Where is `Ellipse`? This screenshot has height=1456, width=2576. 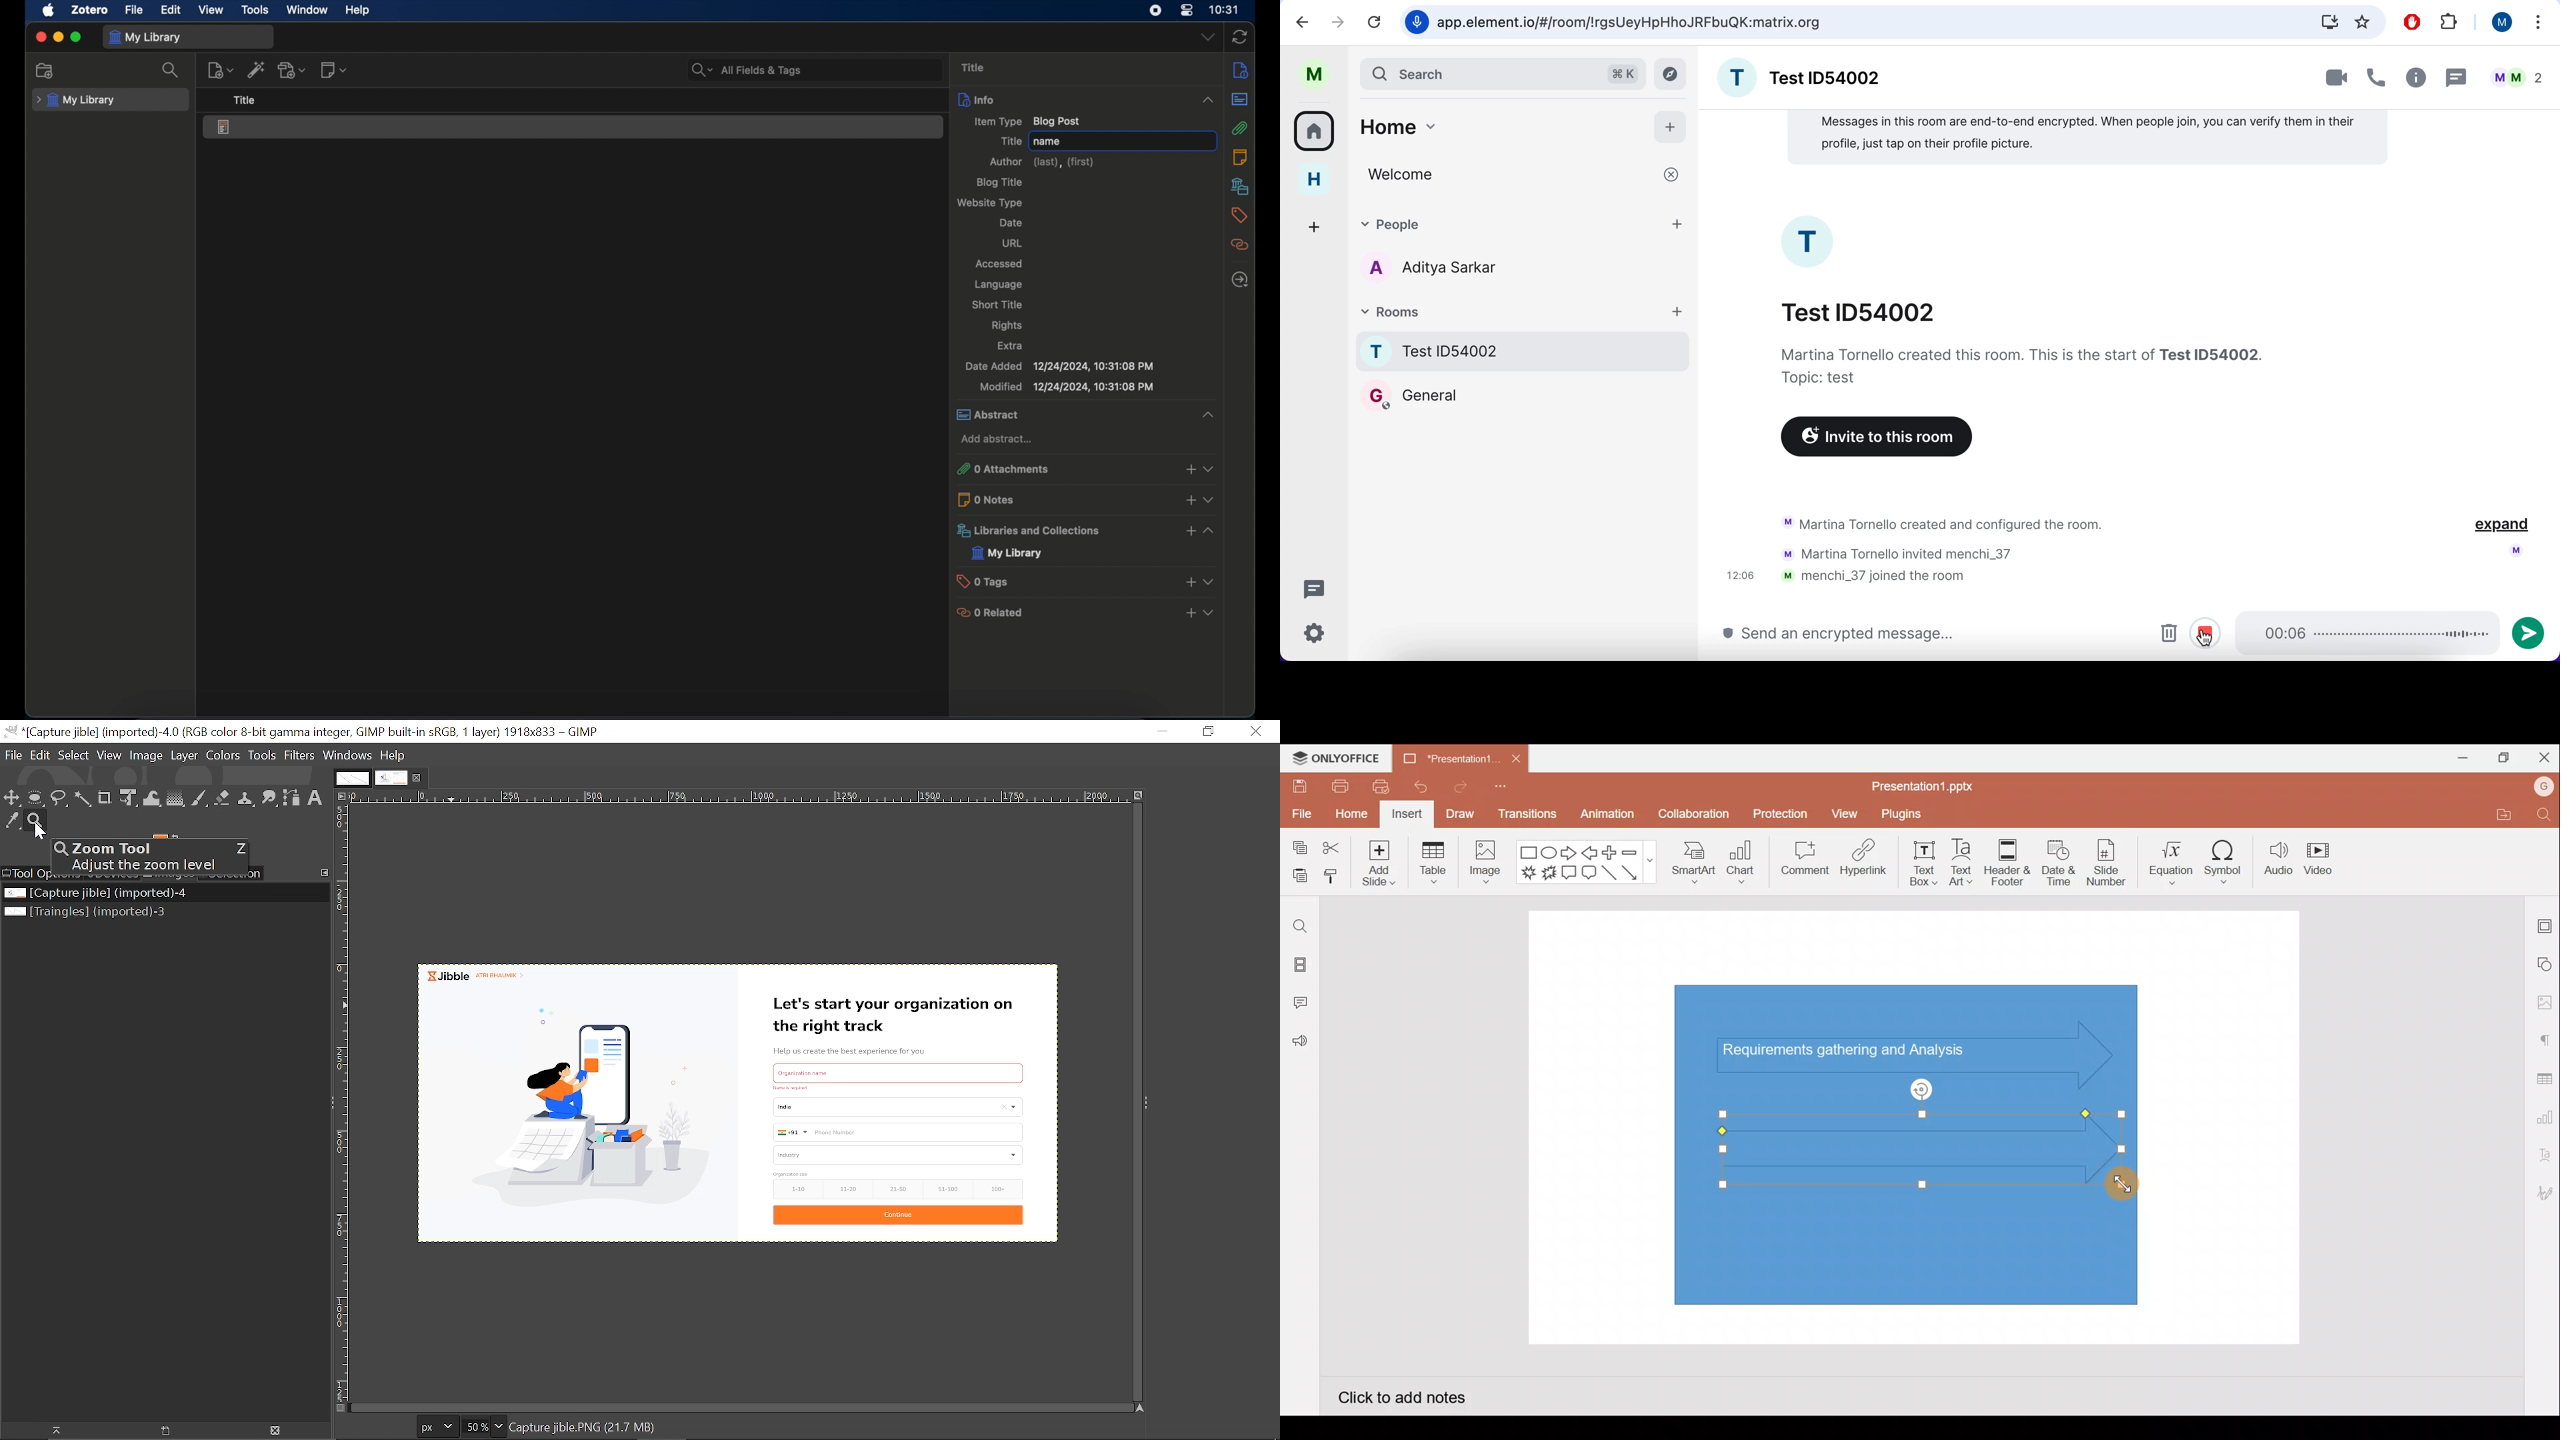 Ellipse is located at coordinates (1551, 853).